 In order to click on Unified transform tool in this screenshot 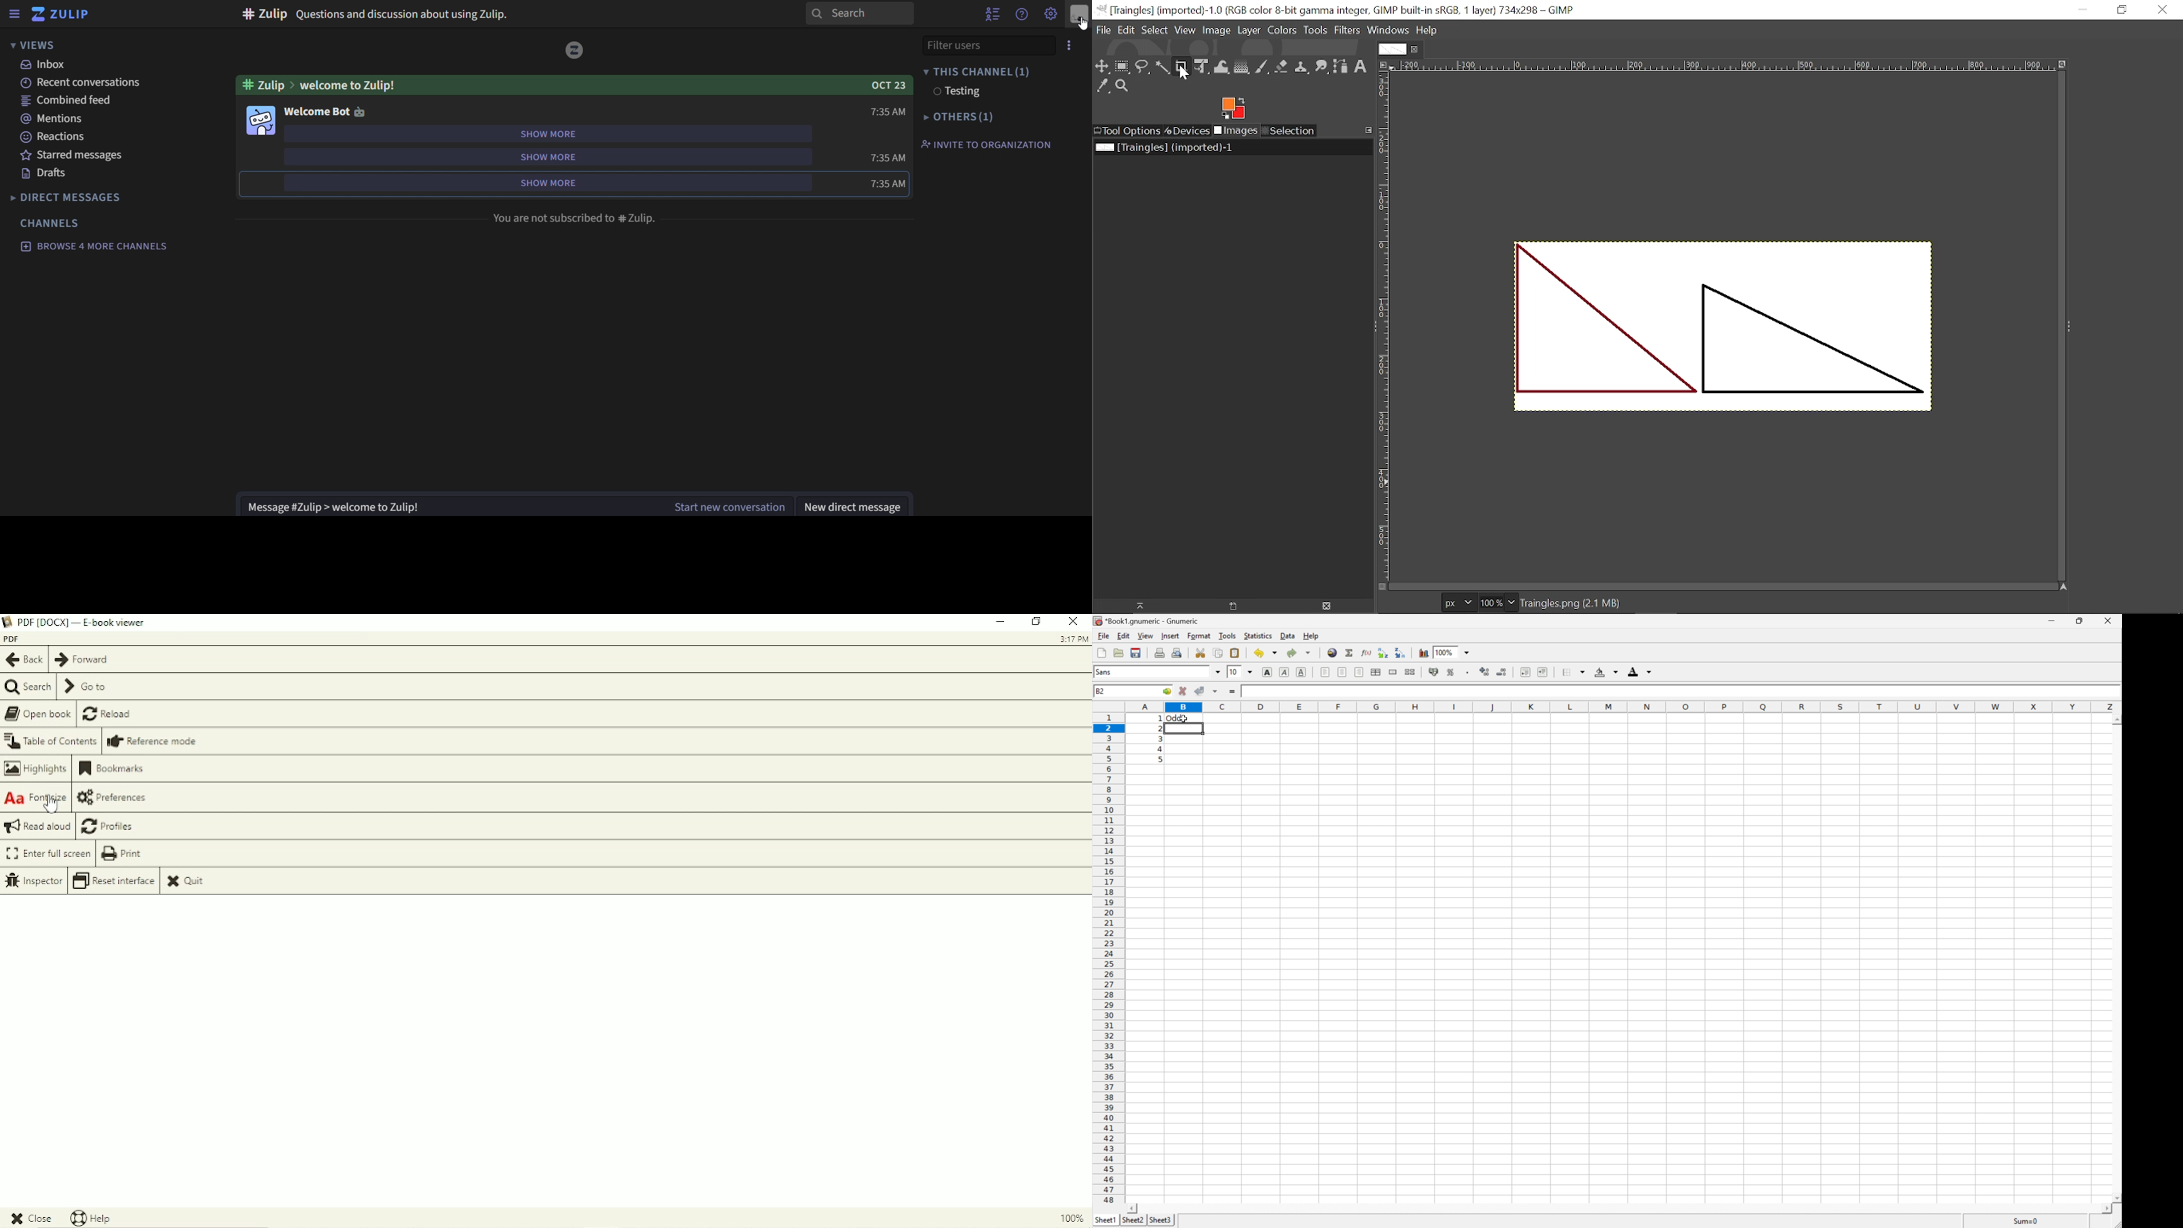, I will do `click(1203, 67)`.